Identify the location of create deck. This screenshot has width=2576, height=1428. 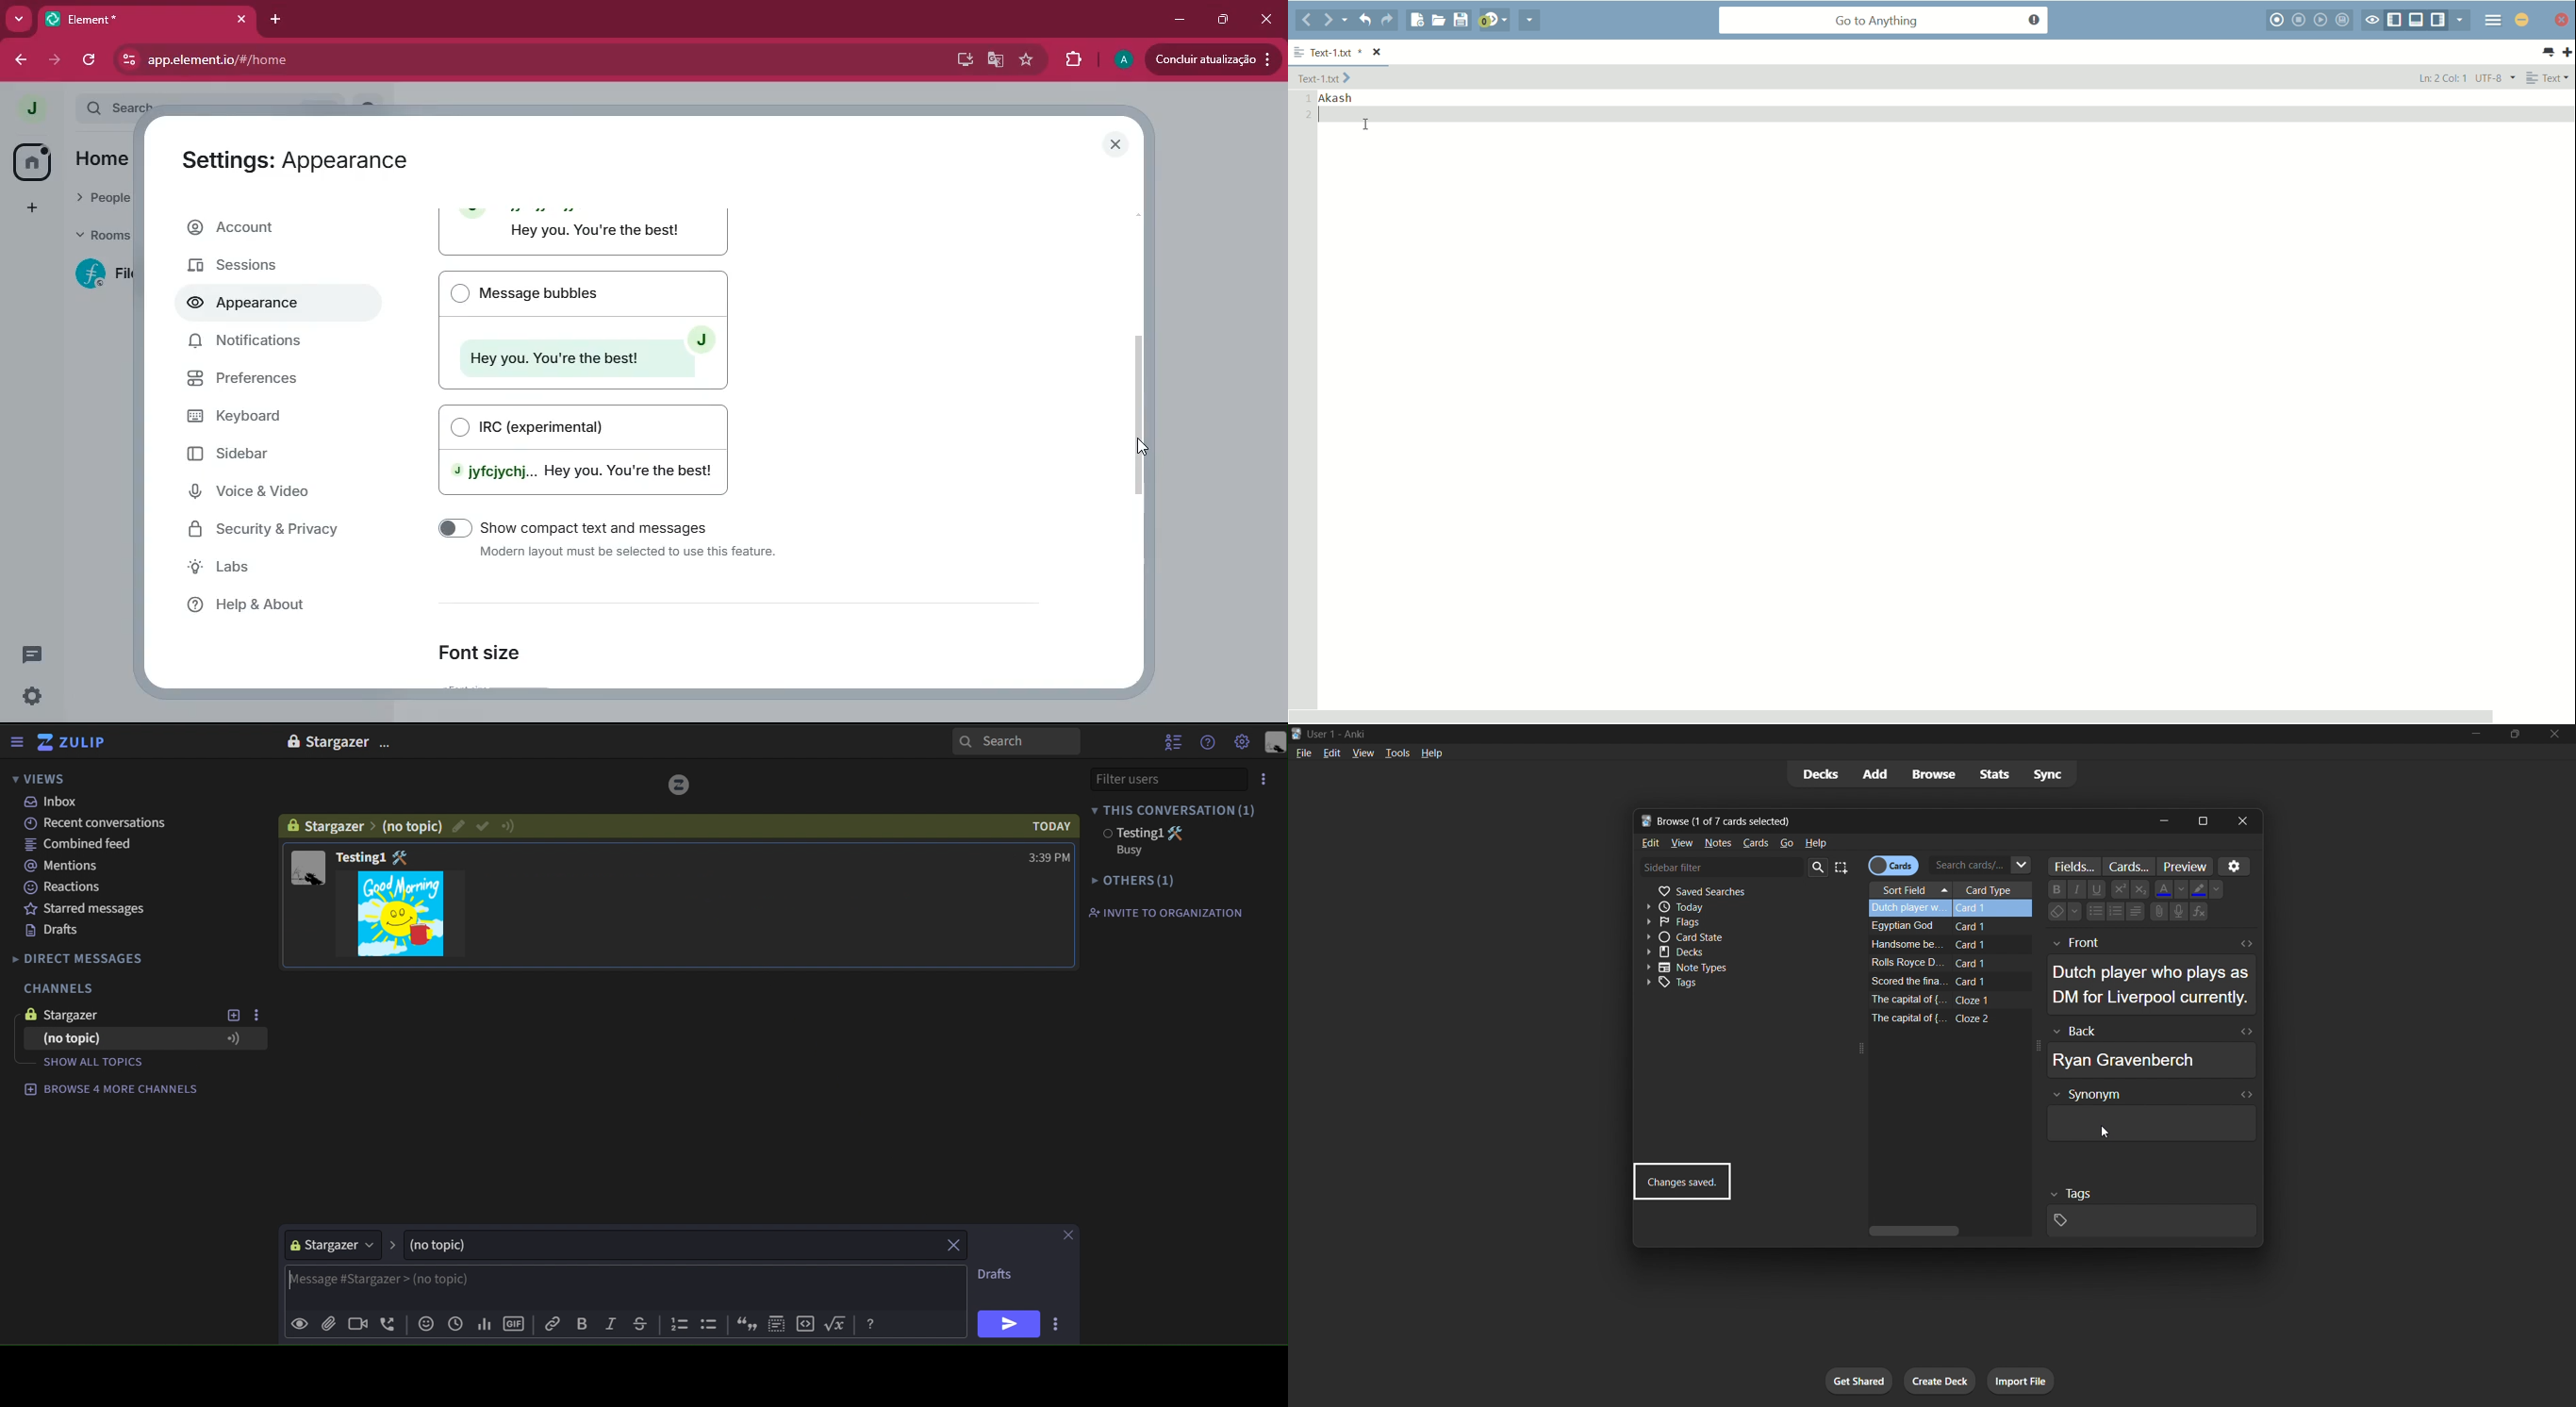
(1939, 1382).